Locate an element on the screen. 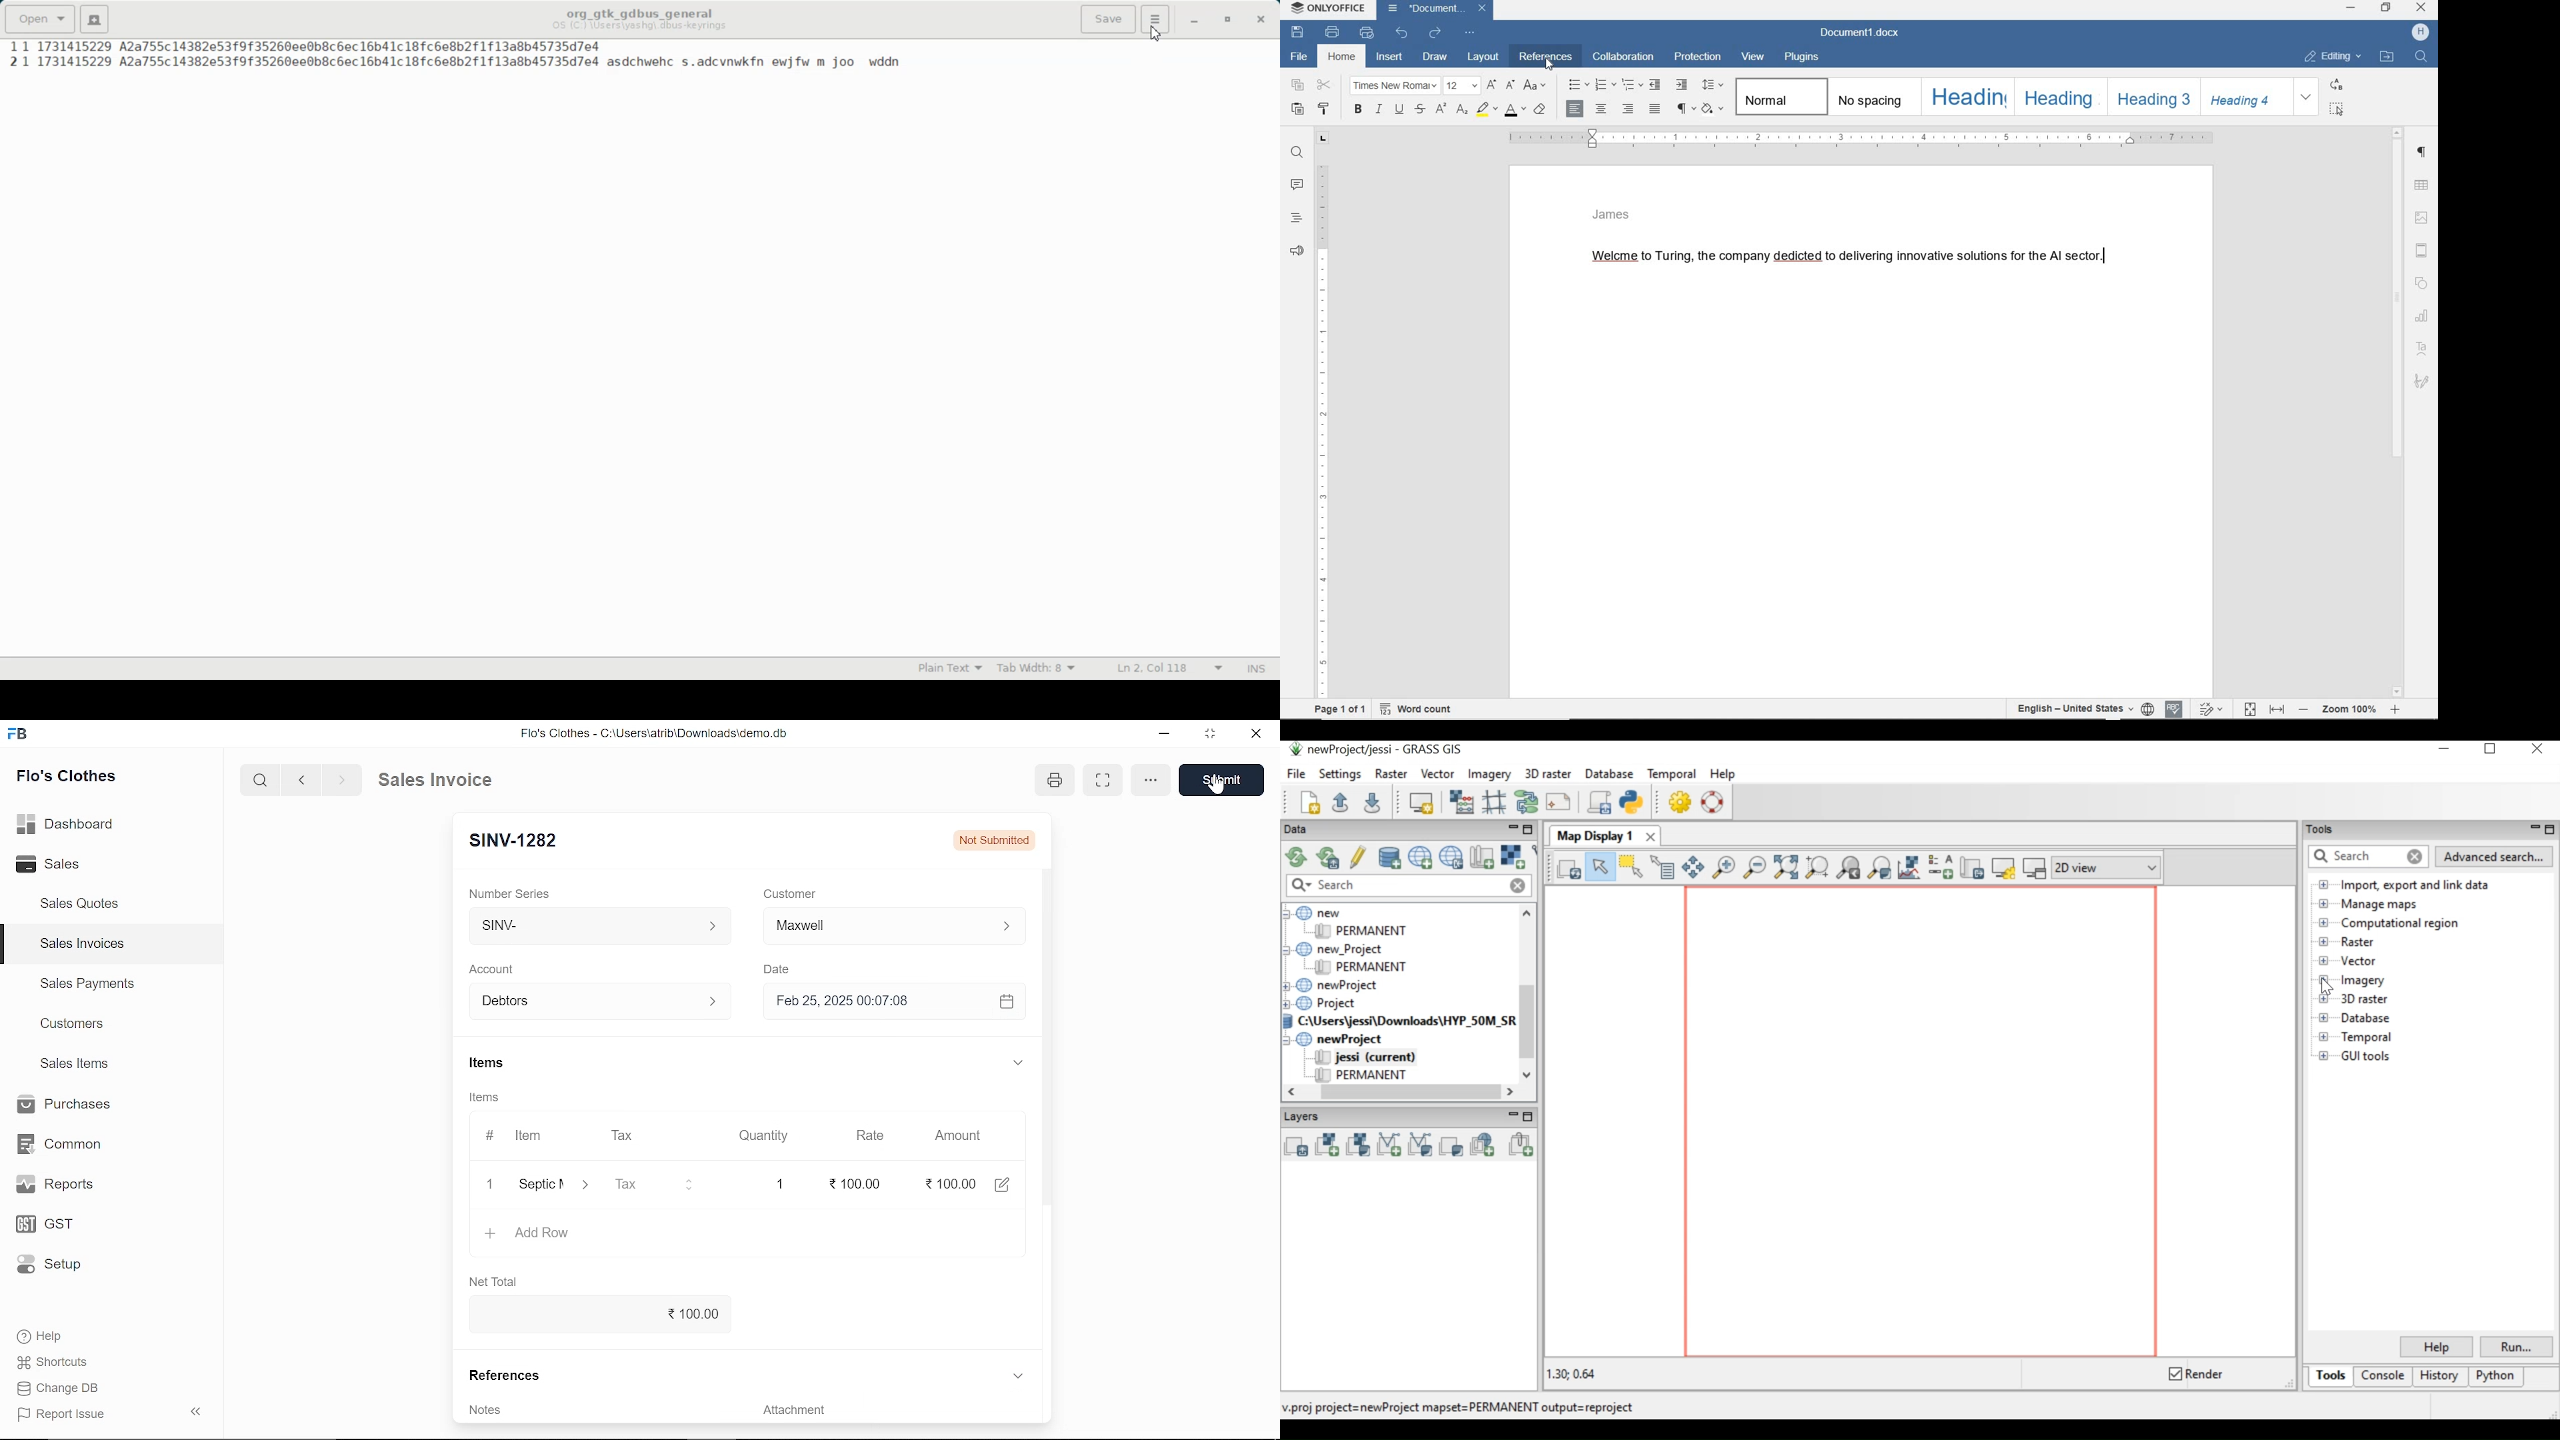 Image resolution: width=2576 pixels, height=1456 pixels. Heading 4 is located at coordinates (2246, 99).